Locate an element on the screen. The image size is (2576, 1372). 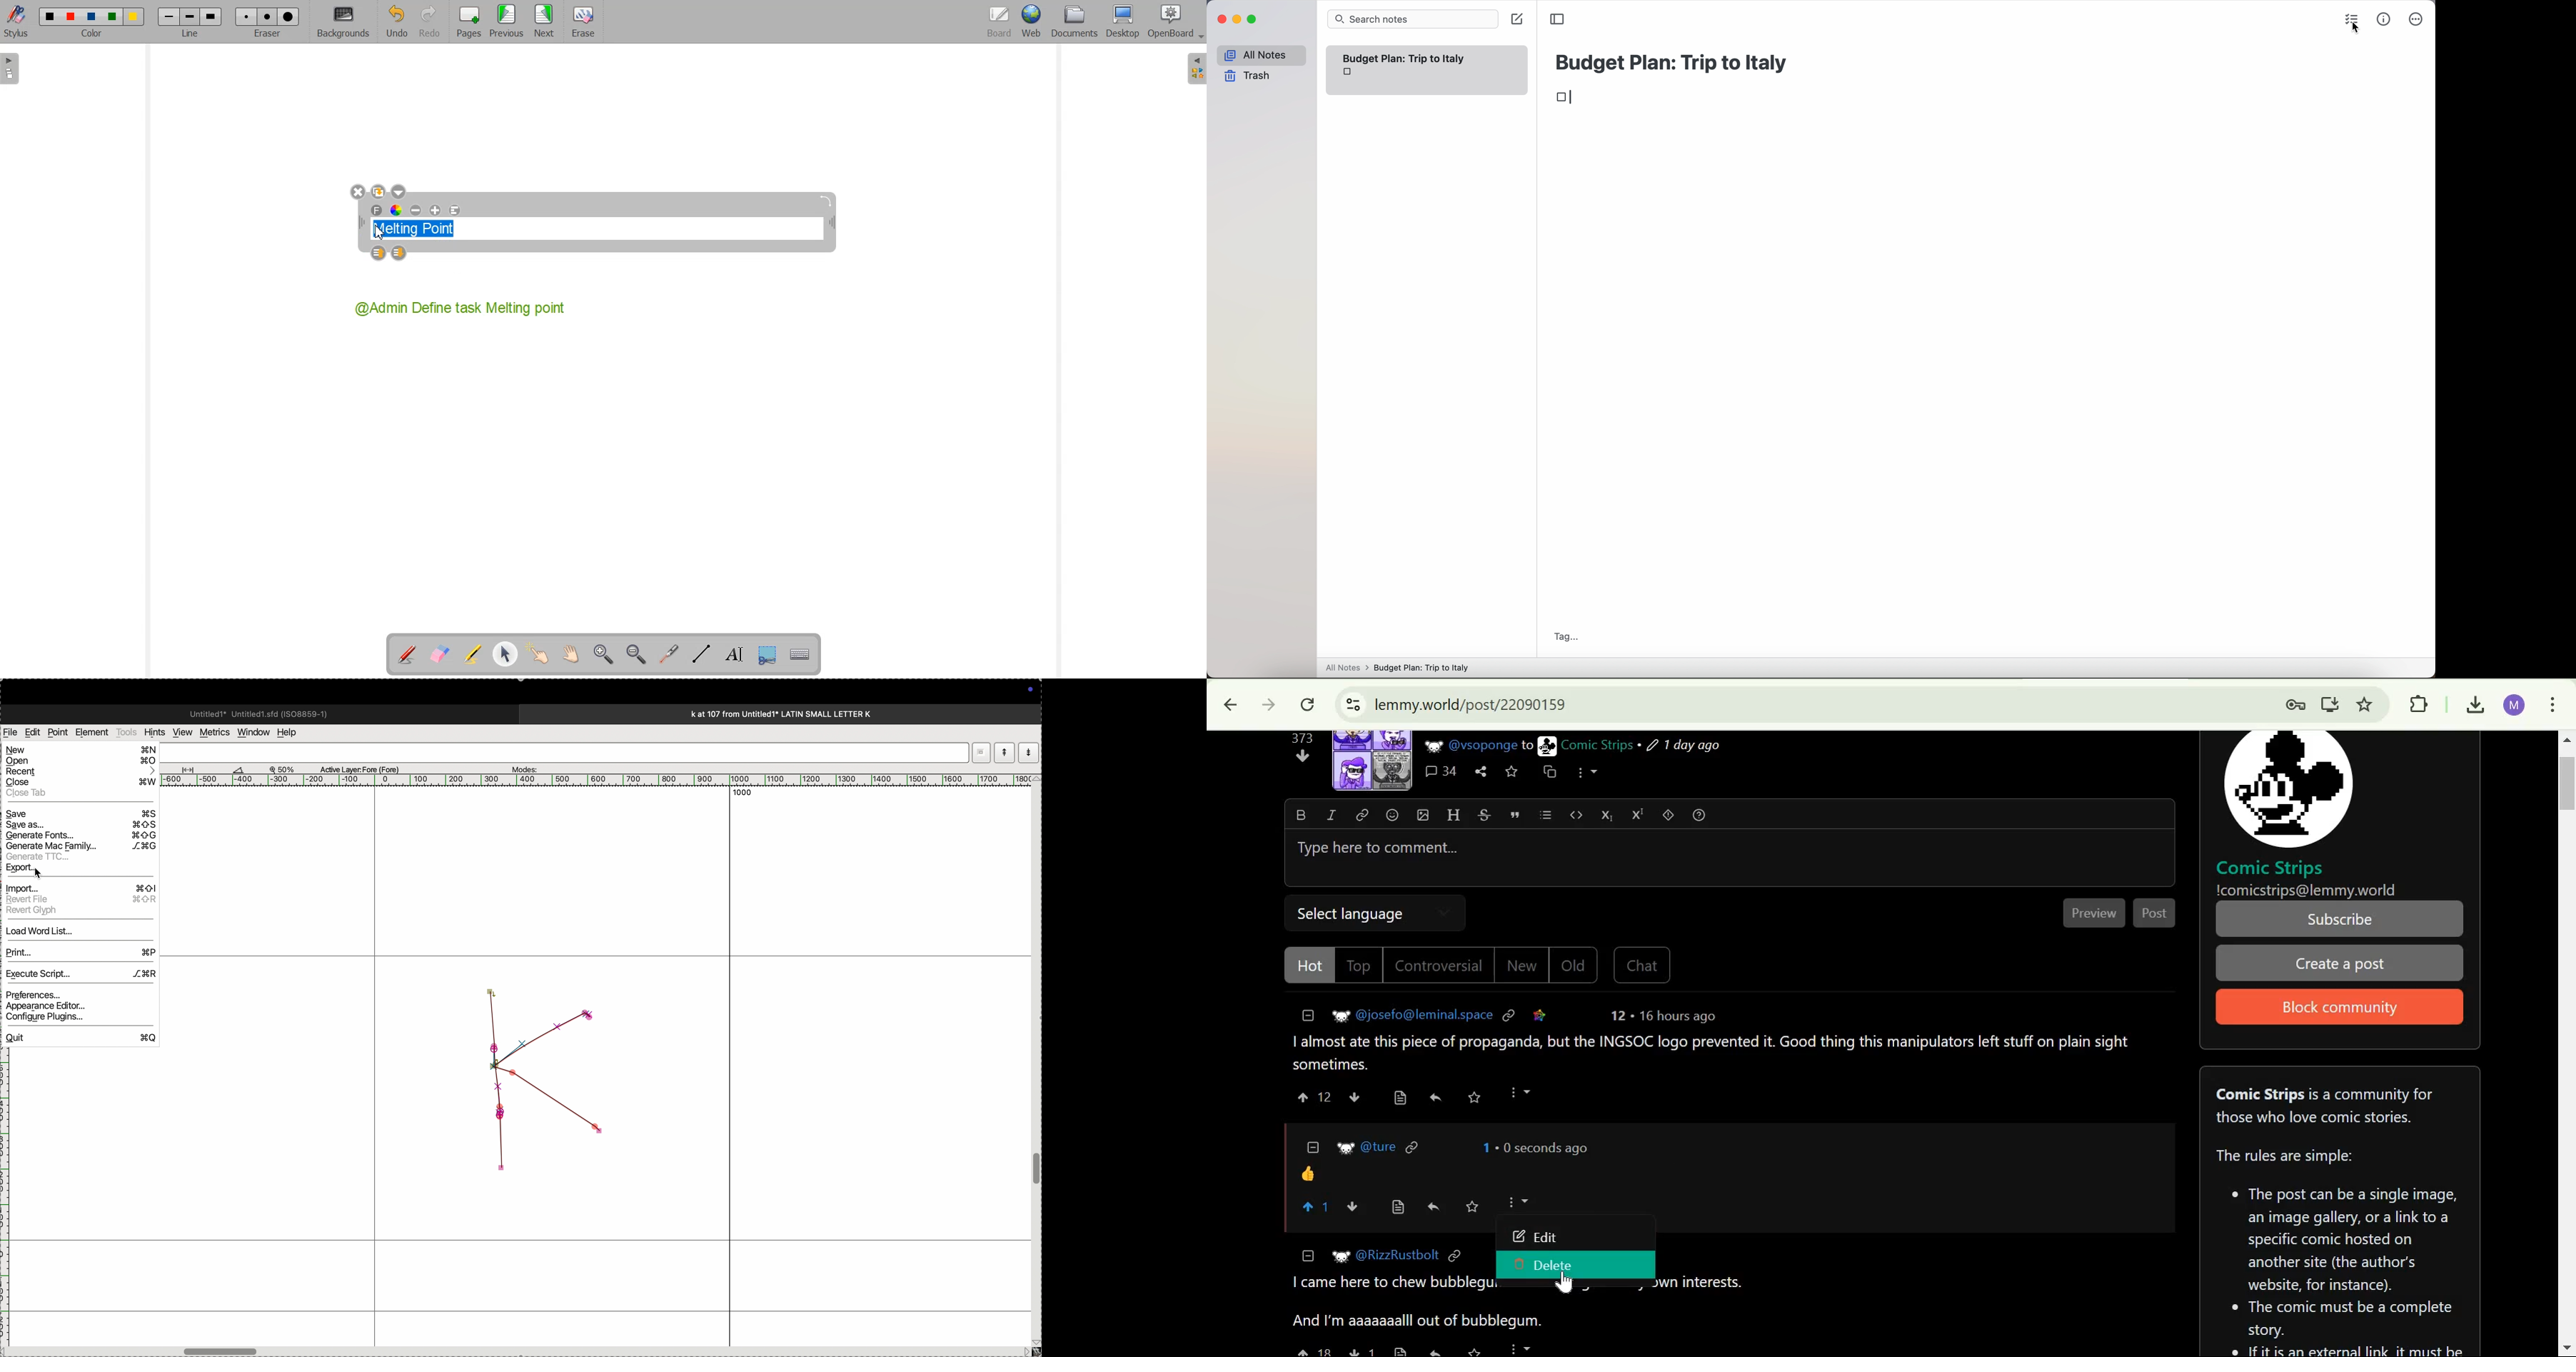
scale is located at coordinates (598, 781).